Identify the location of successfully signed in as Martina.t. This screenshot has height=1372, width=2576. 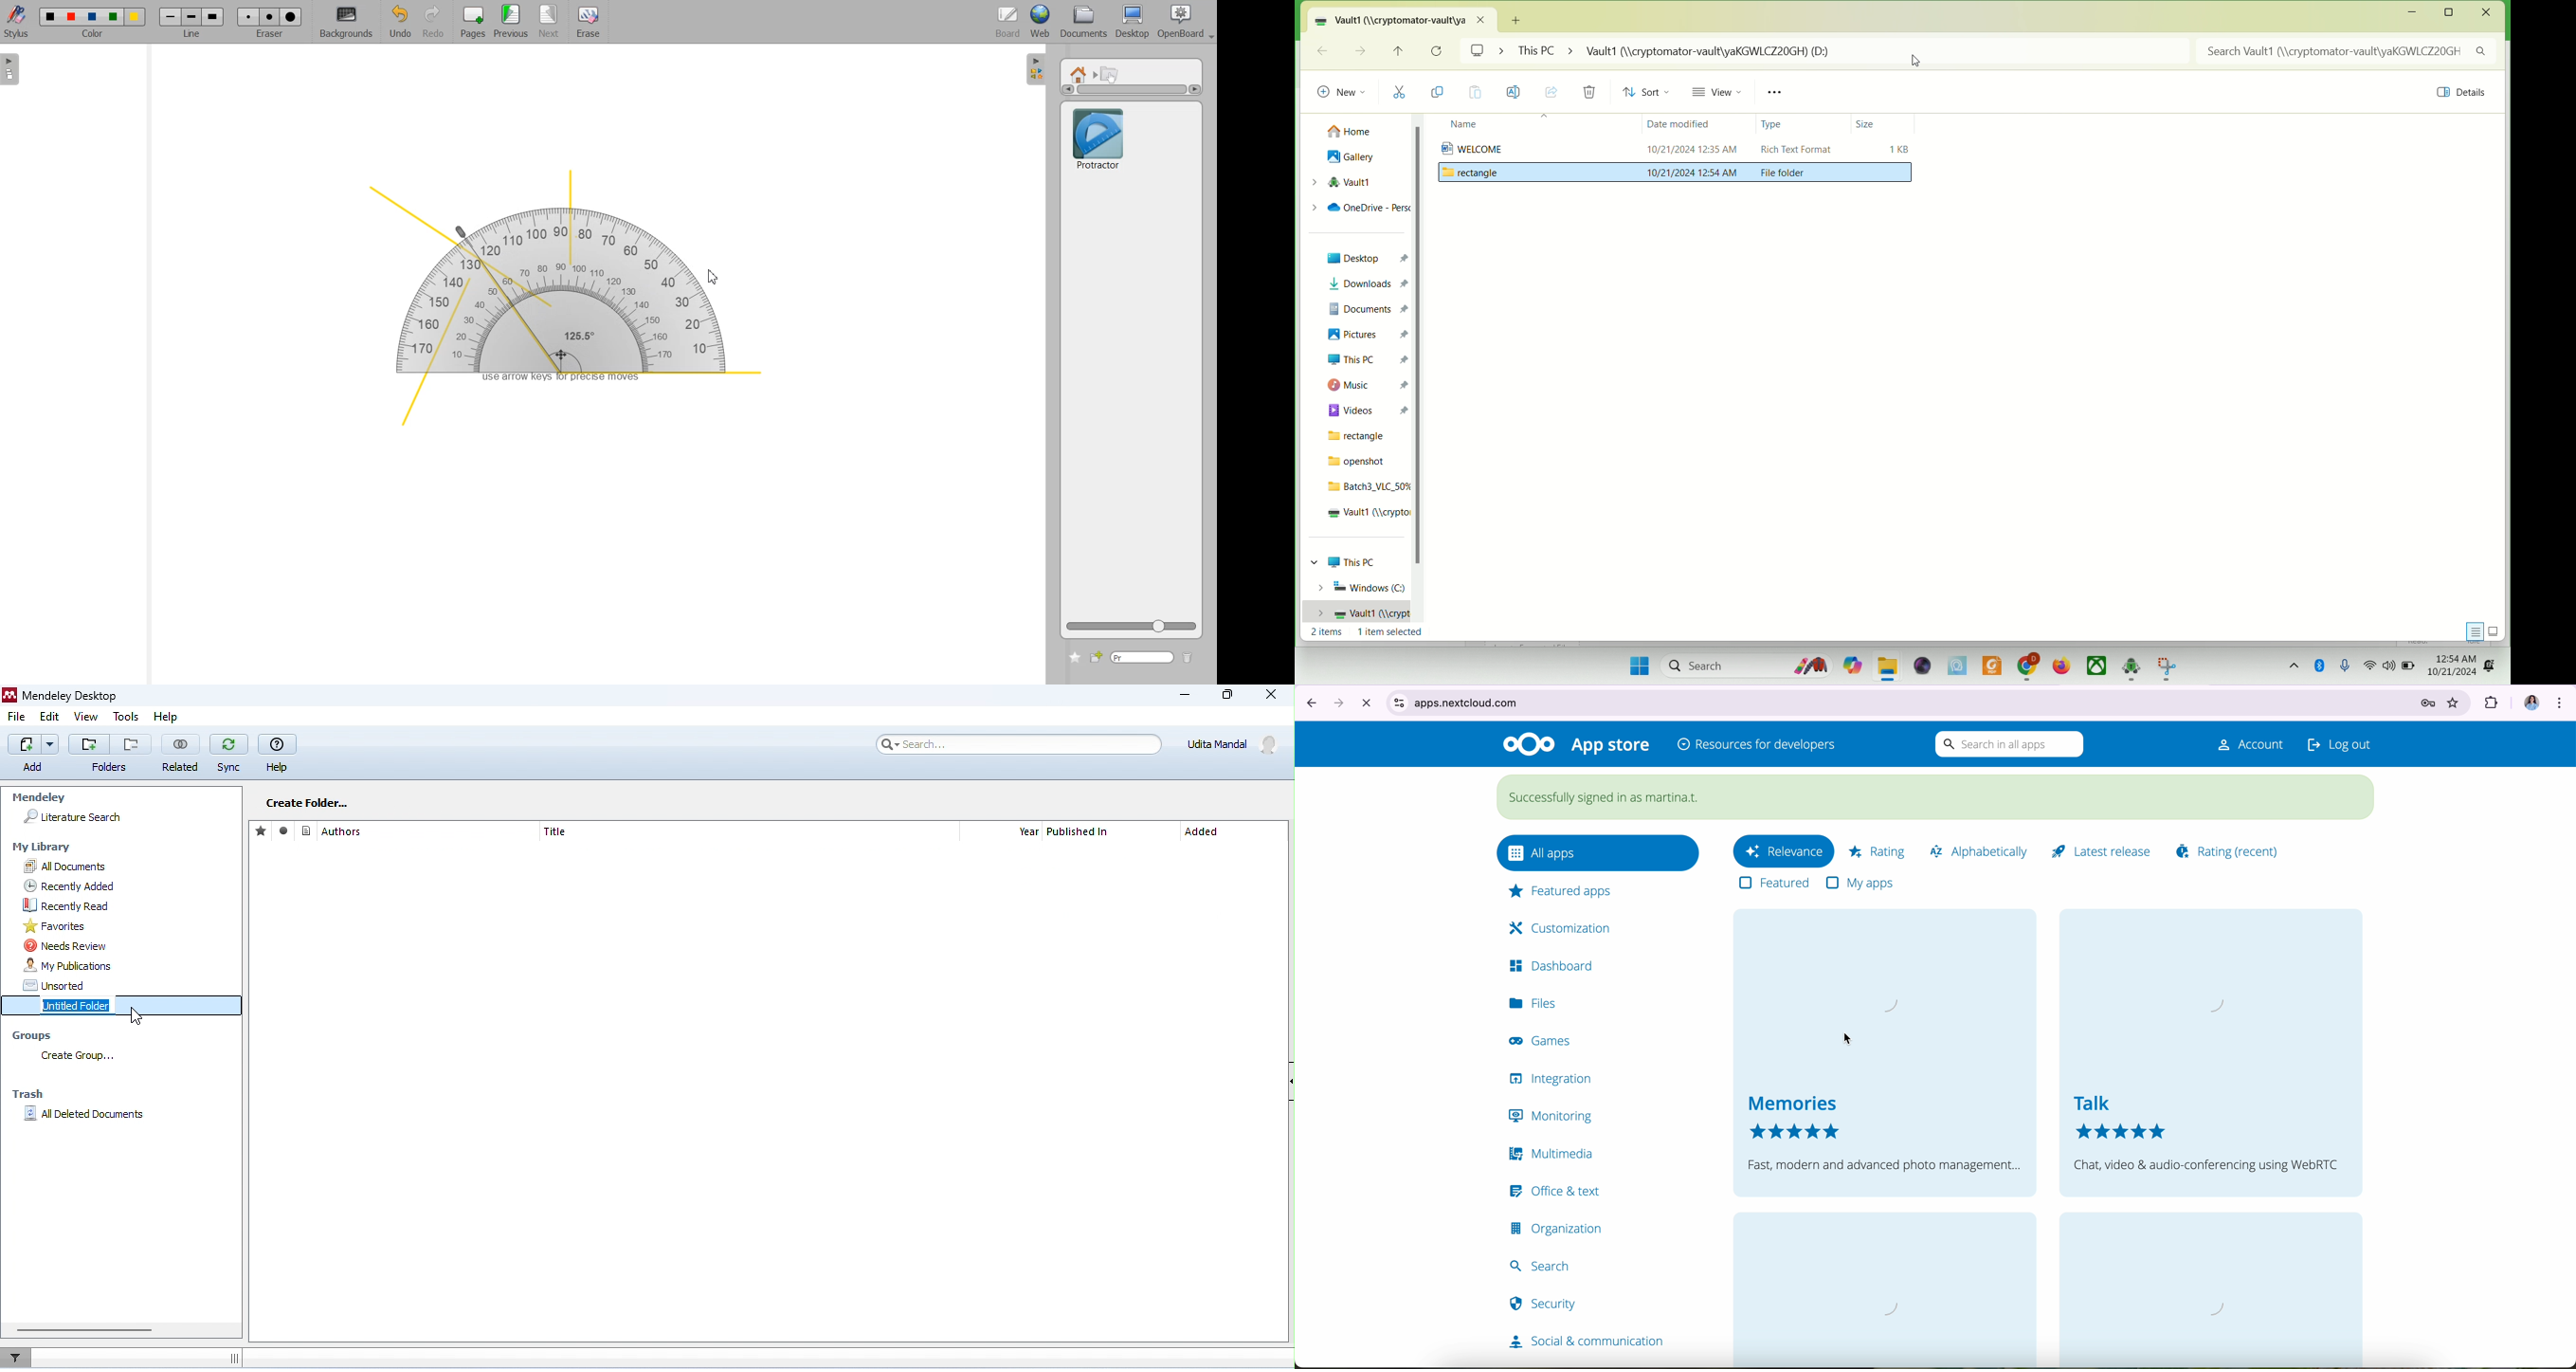
(1937, 795).